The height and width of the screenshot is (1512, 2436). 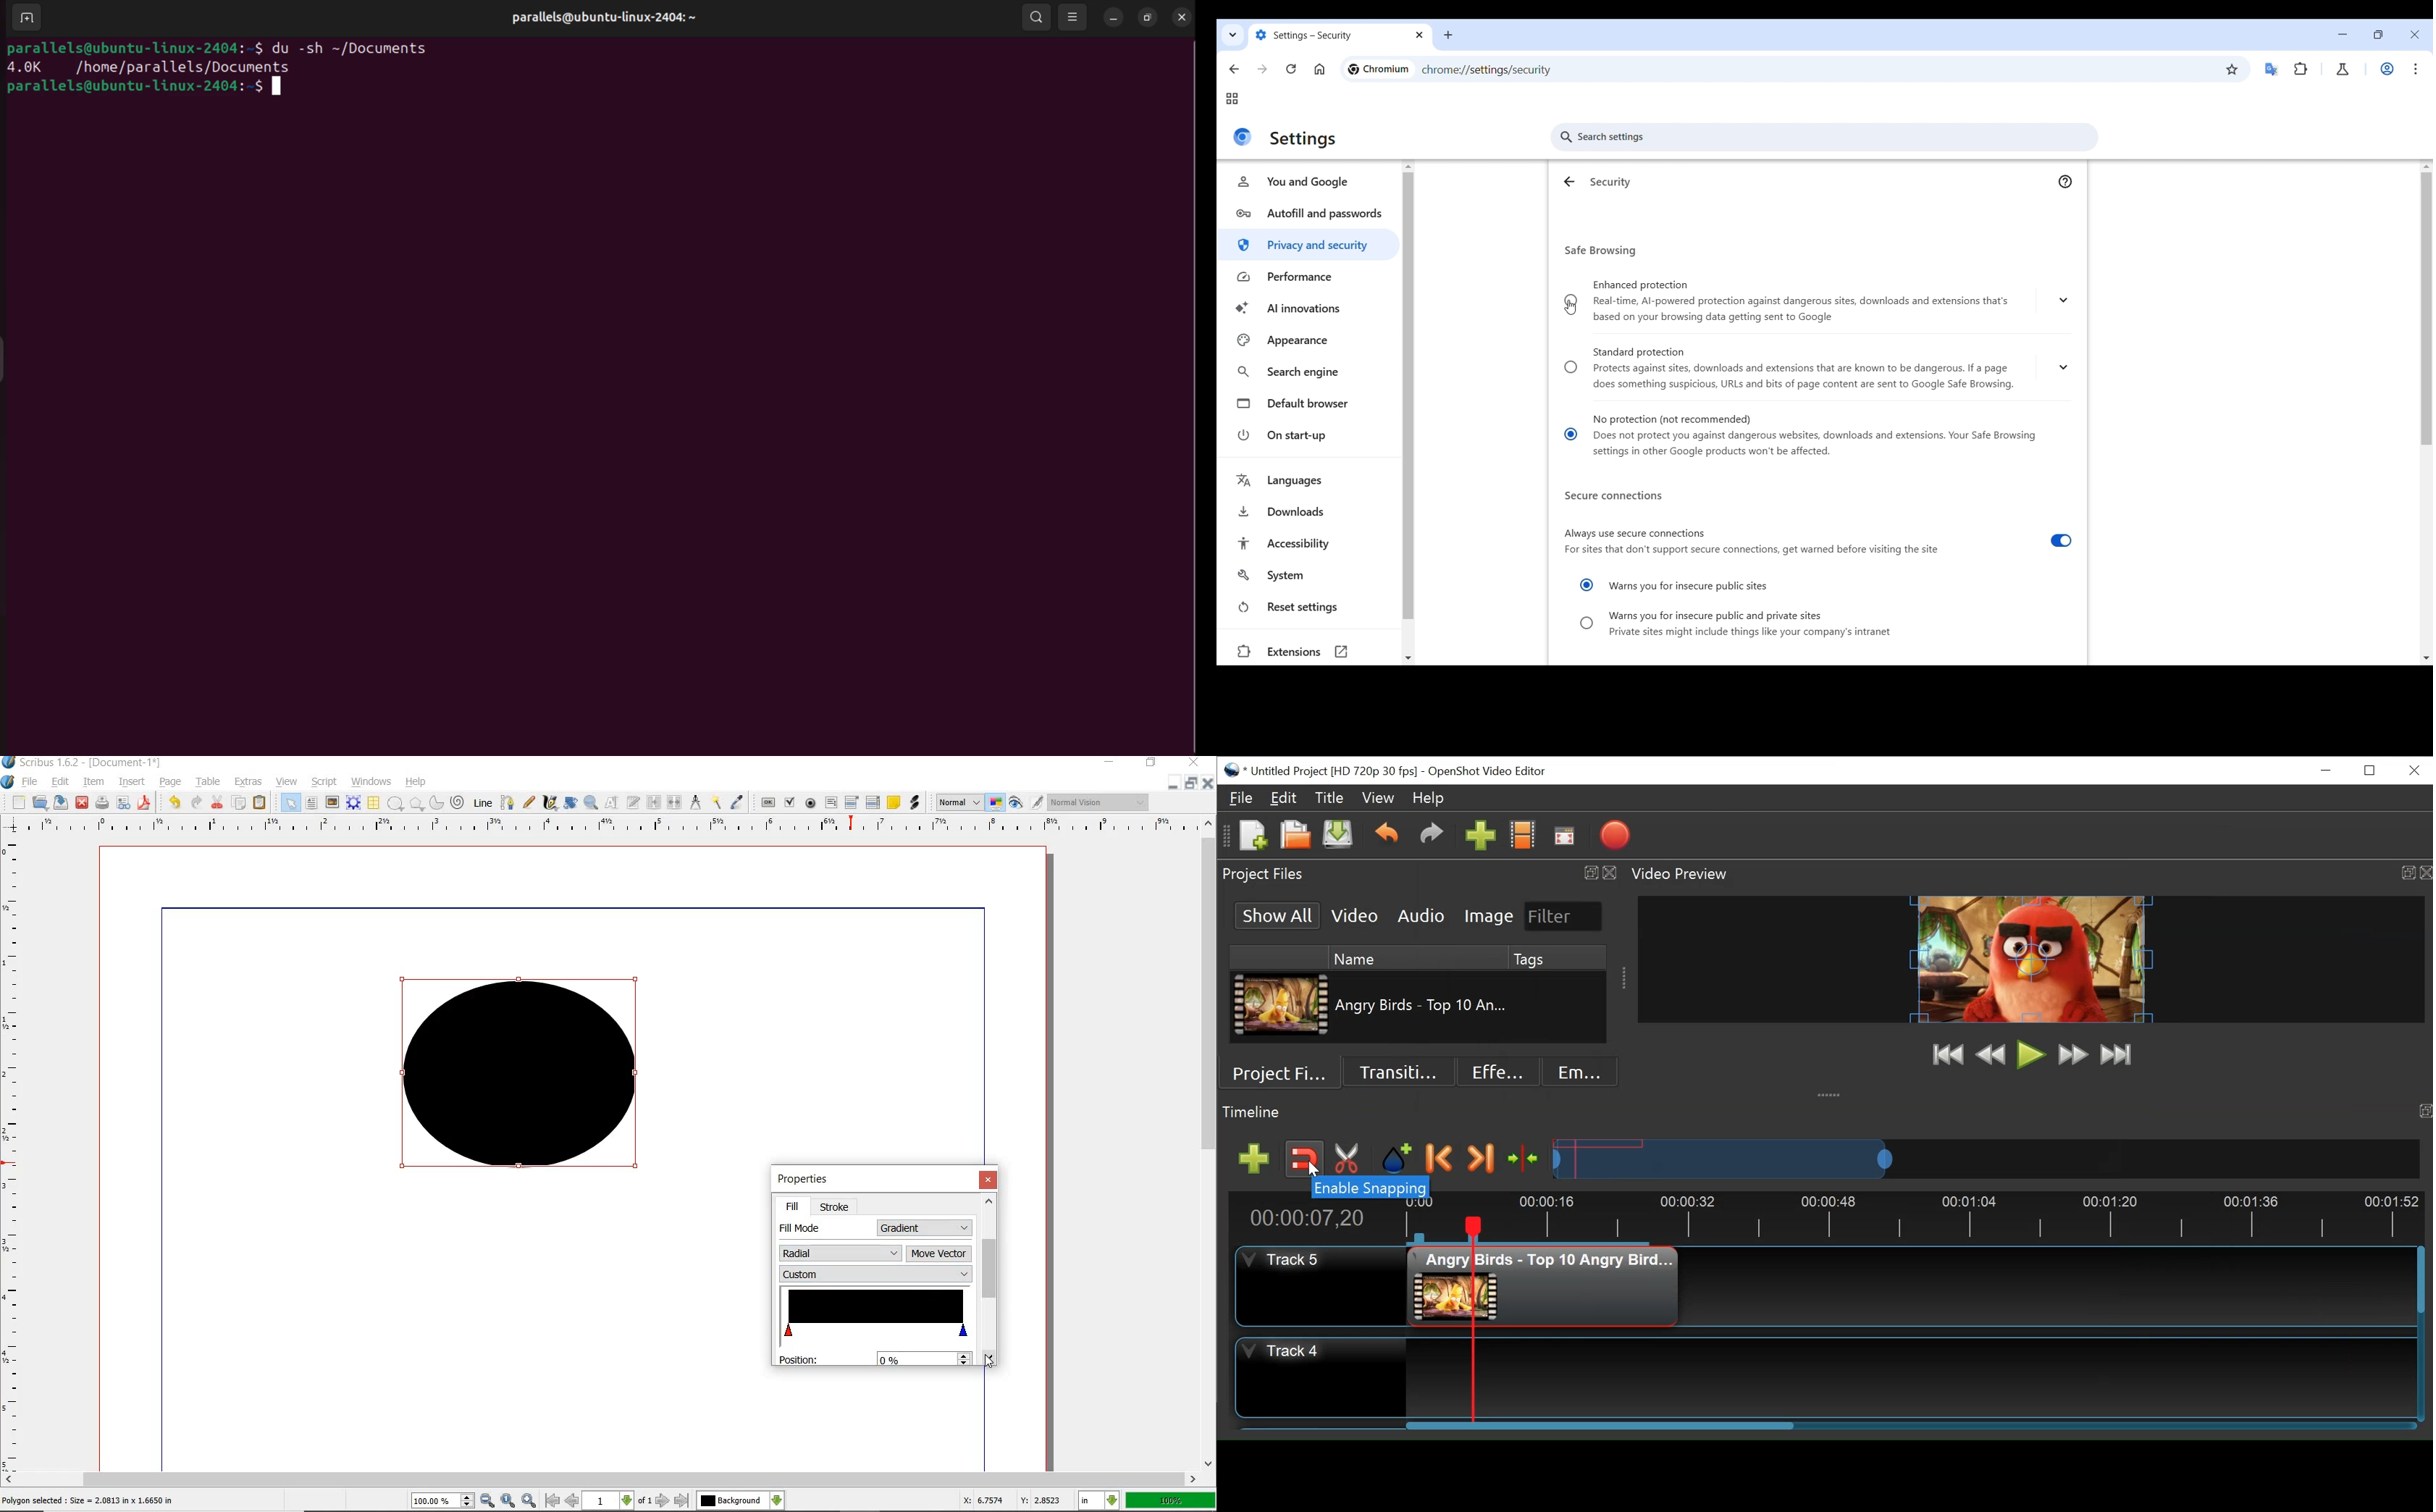 What do you see at coordinates (874, 802) in the screenshot?
I see `PDF LIST BOX` at bounding box center [874, 802].